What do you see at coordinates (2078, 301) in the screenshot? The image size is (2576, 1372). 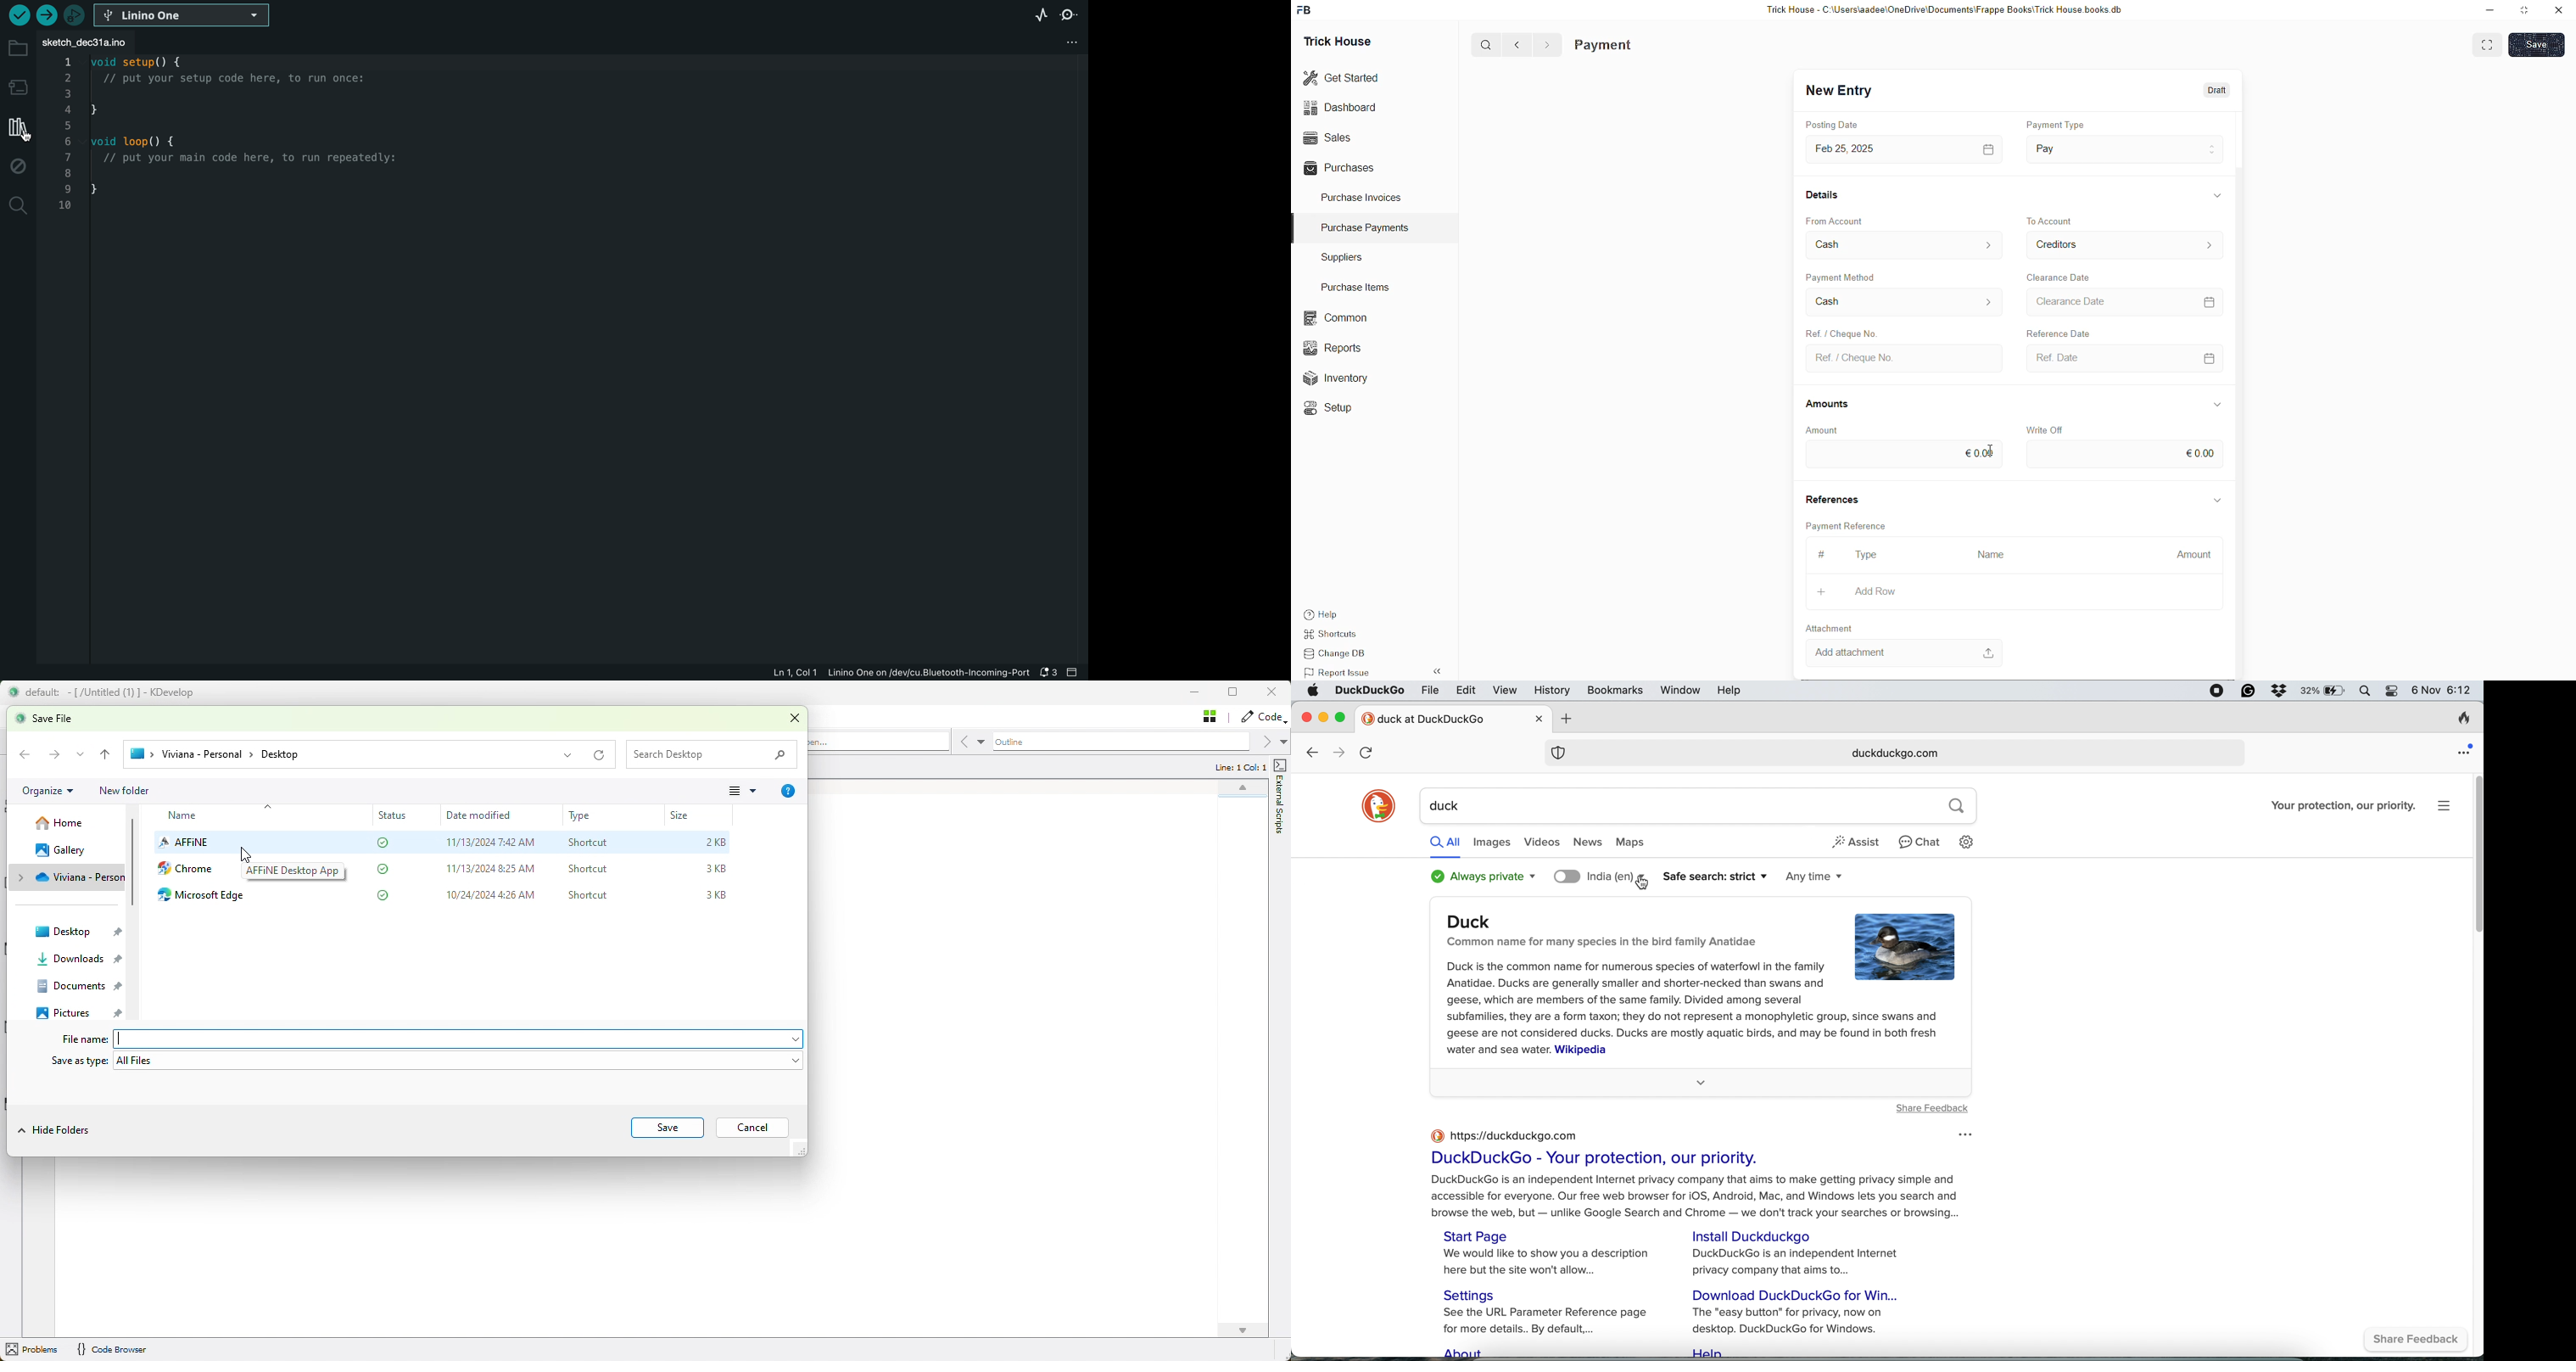 I see `> Clearance Date` at bounding box center [2078, 301].